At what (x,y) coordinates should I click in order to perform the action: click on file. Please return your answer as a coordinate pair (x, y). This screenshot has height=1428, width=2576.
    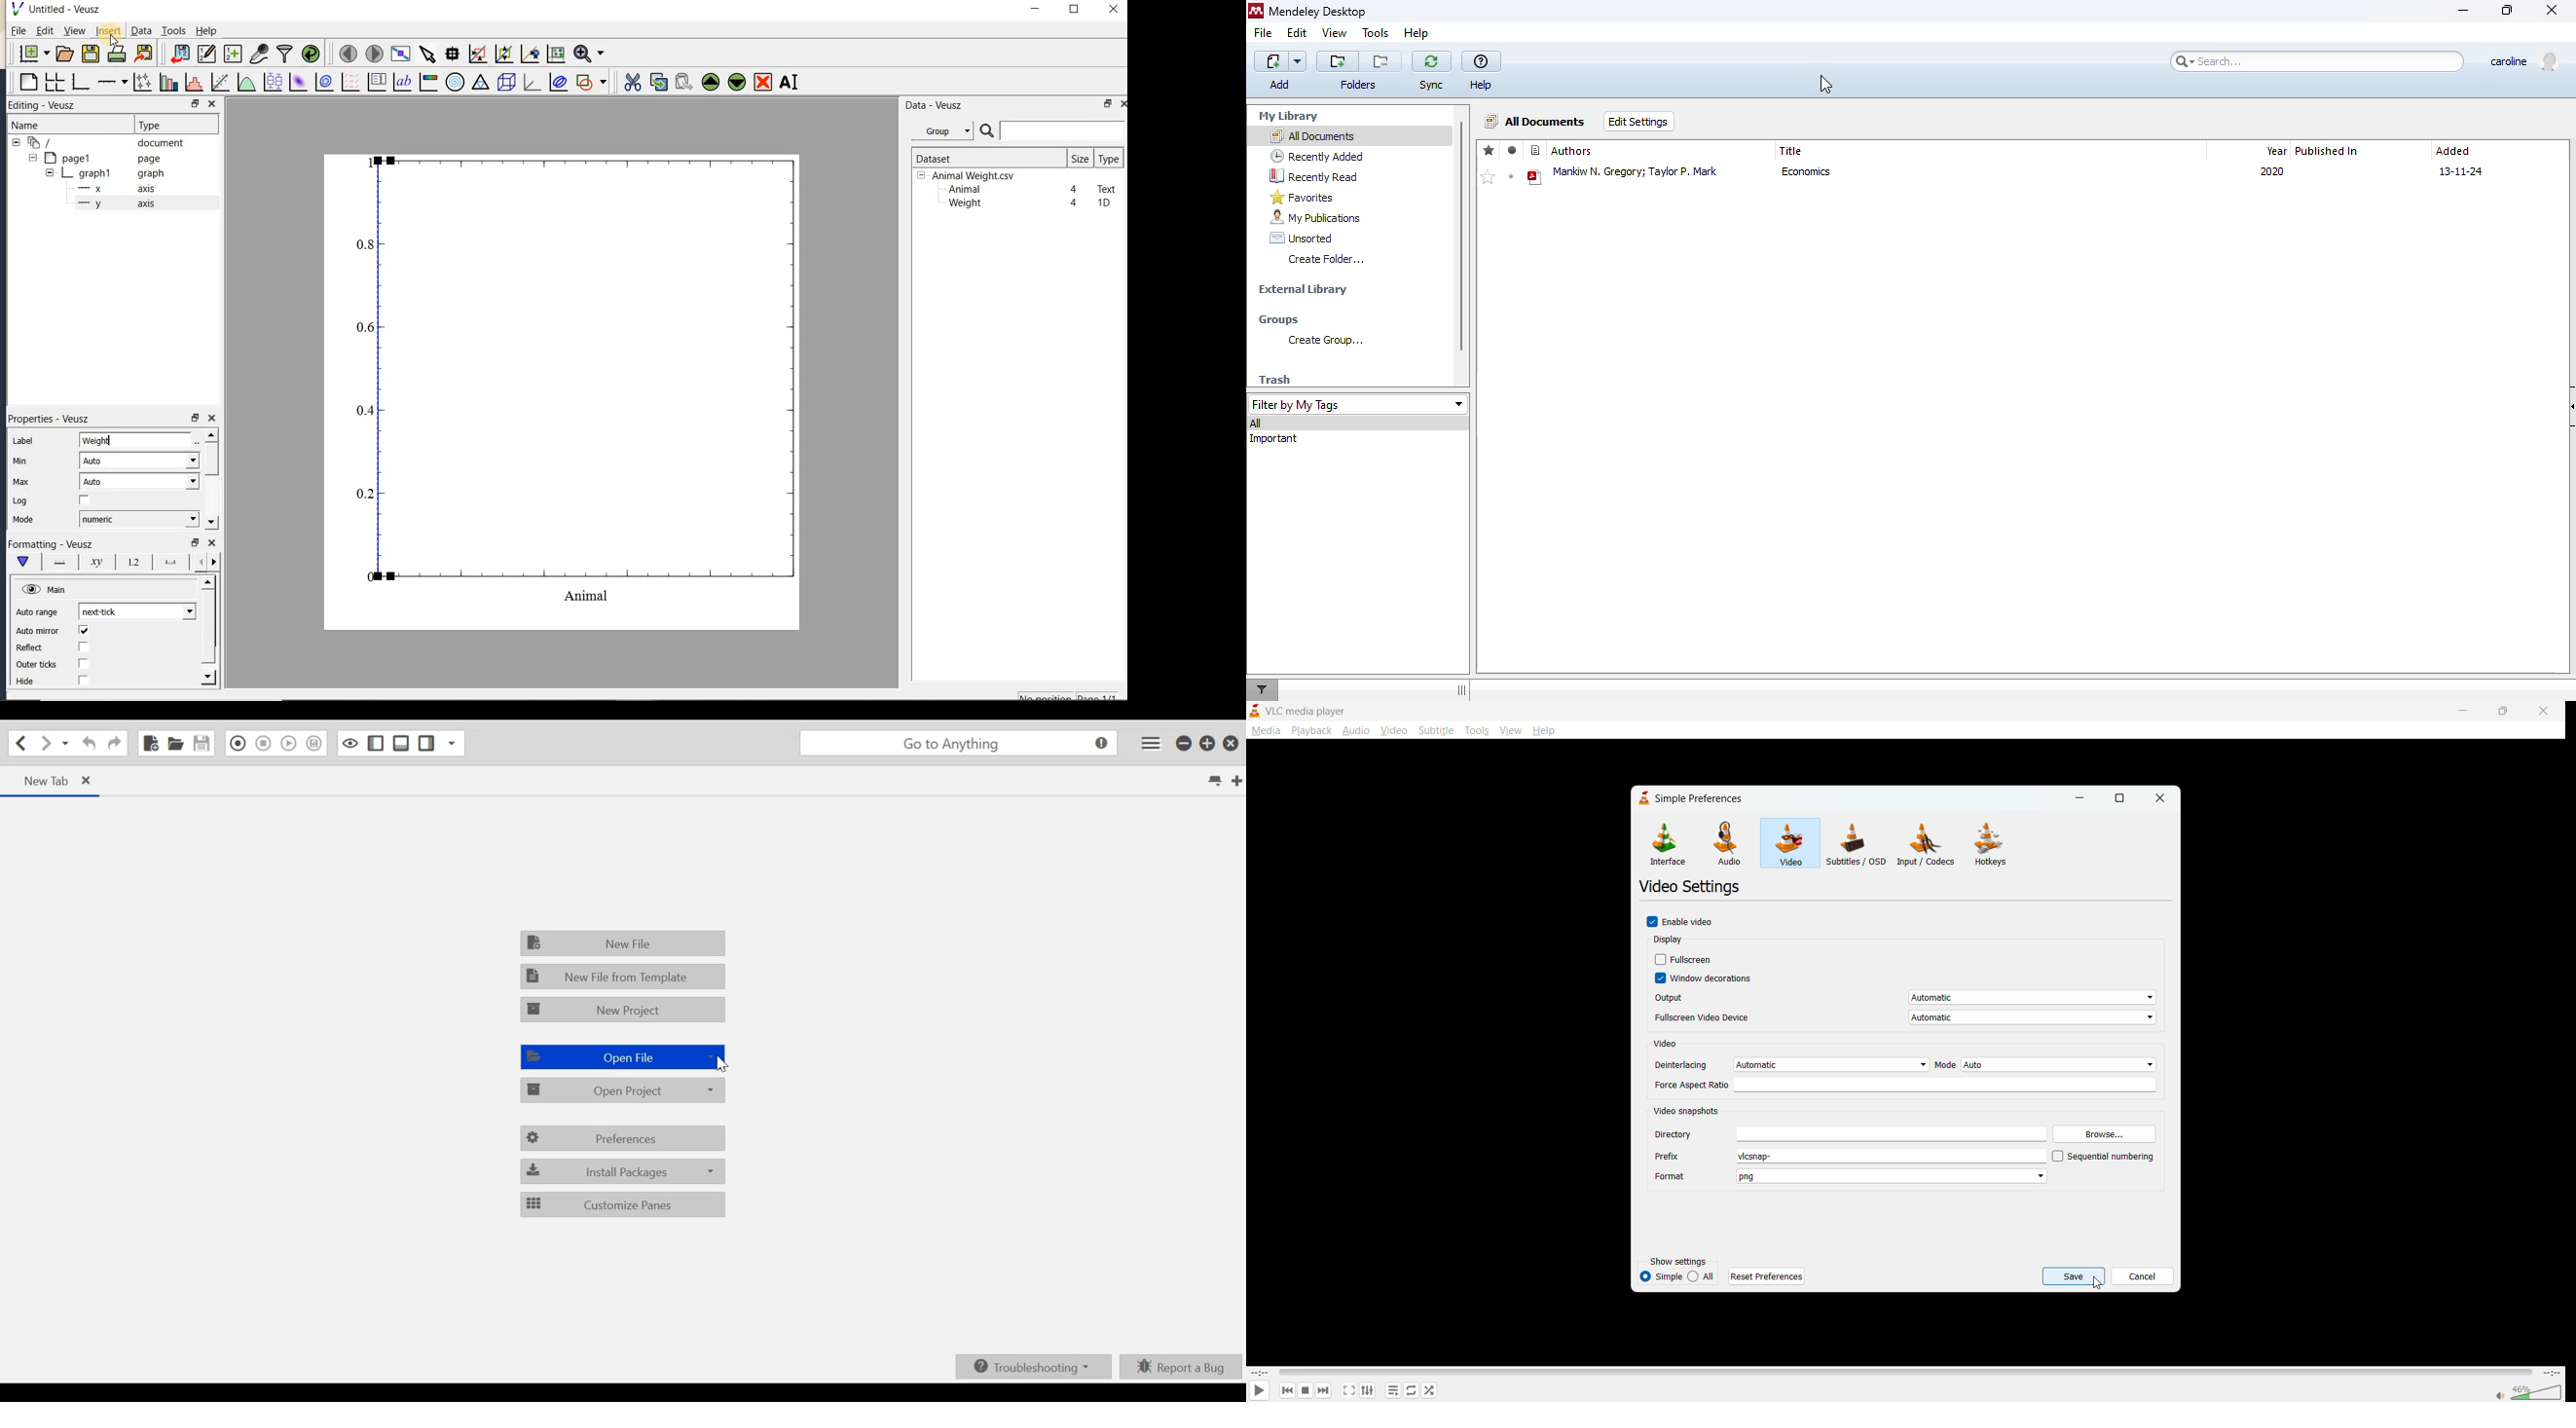
    Looking at the image, I should click on (1264, 32).